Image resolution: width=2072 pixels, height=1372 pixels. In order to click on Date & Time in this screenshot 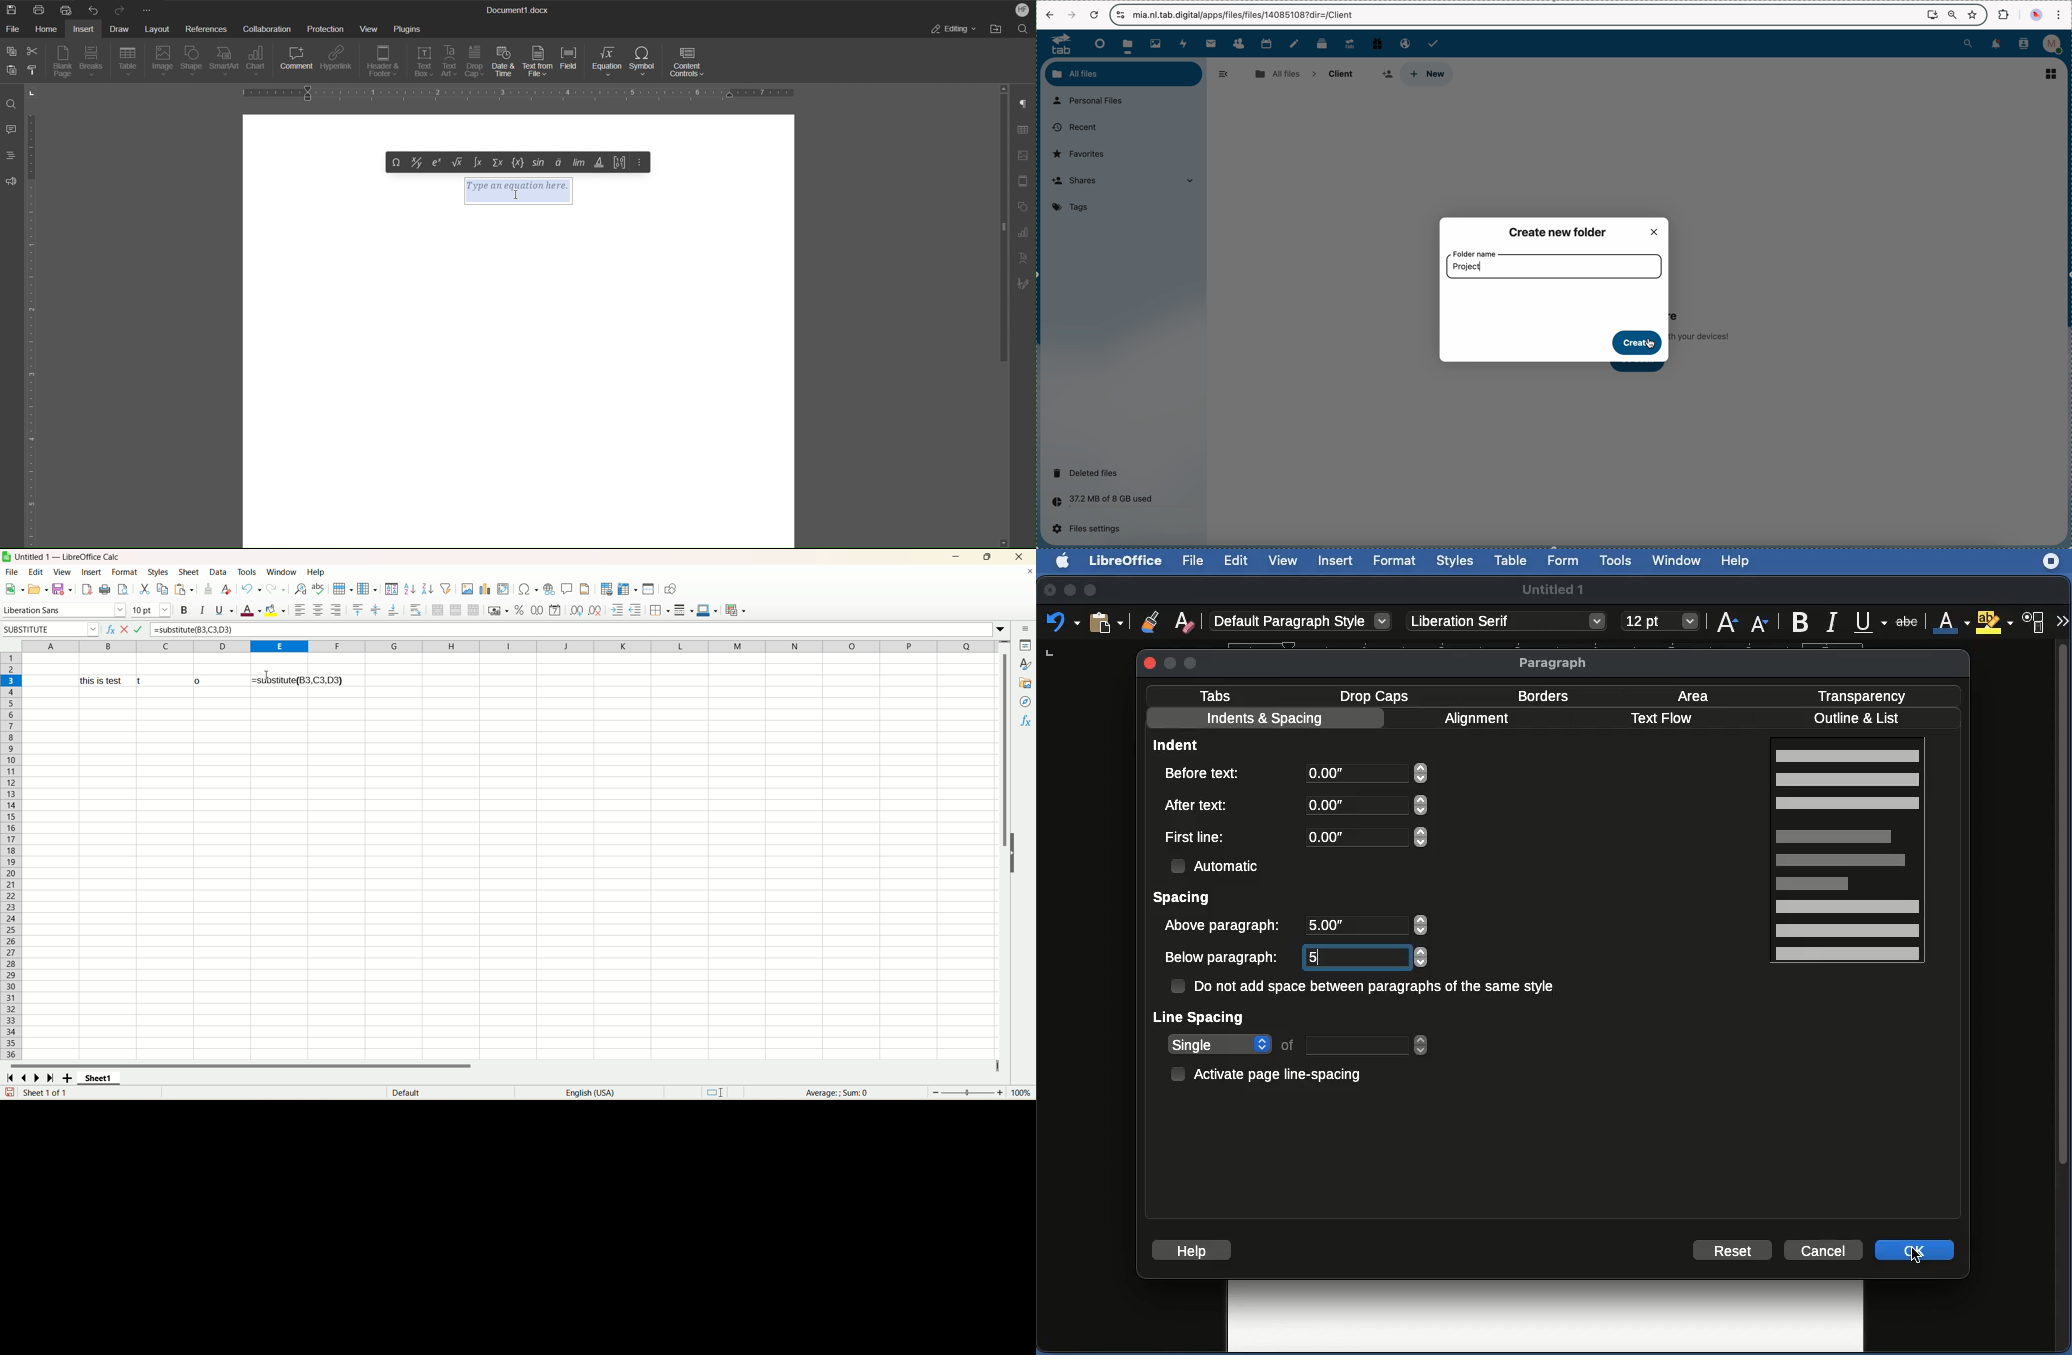, I will do `click(506, 62)`.